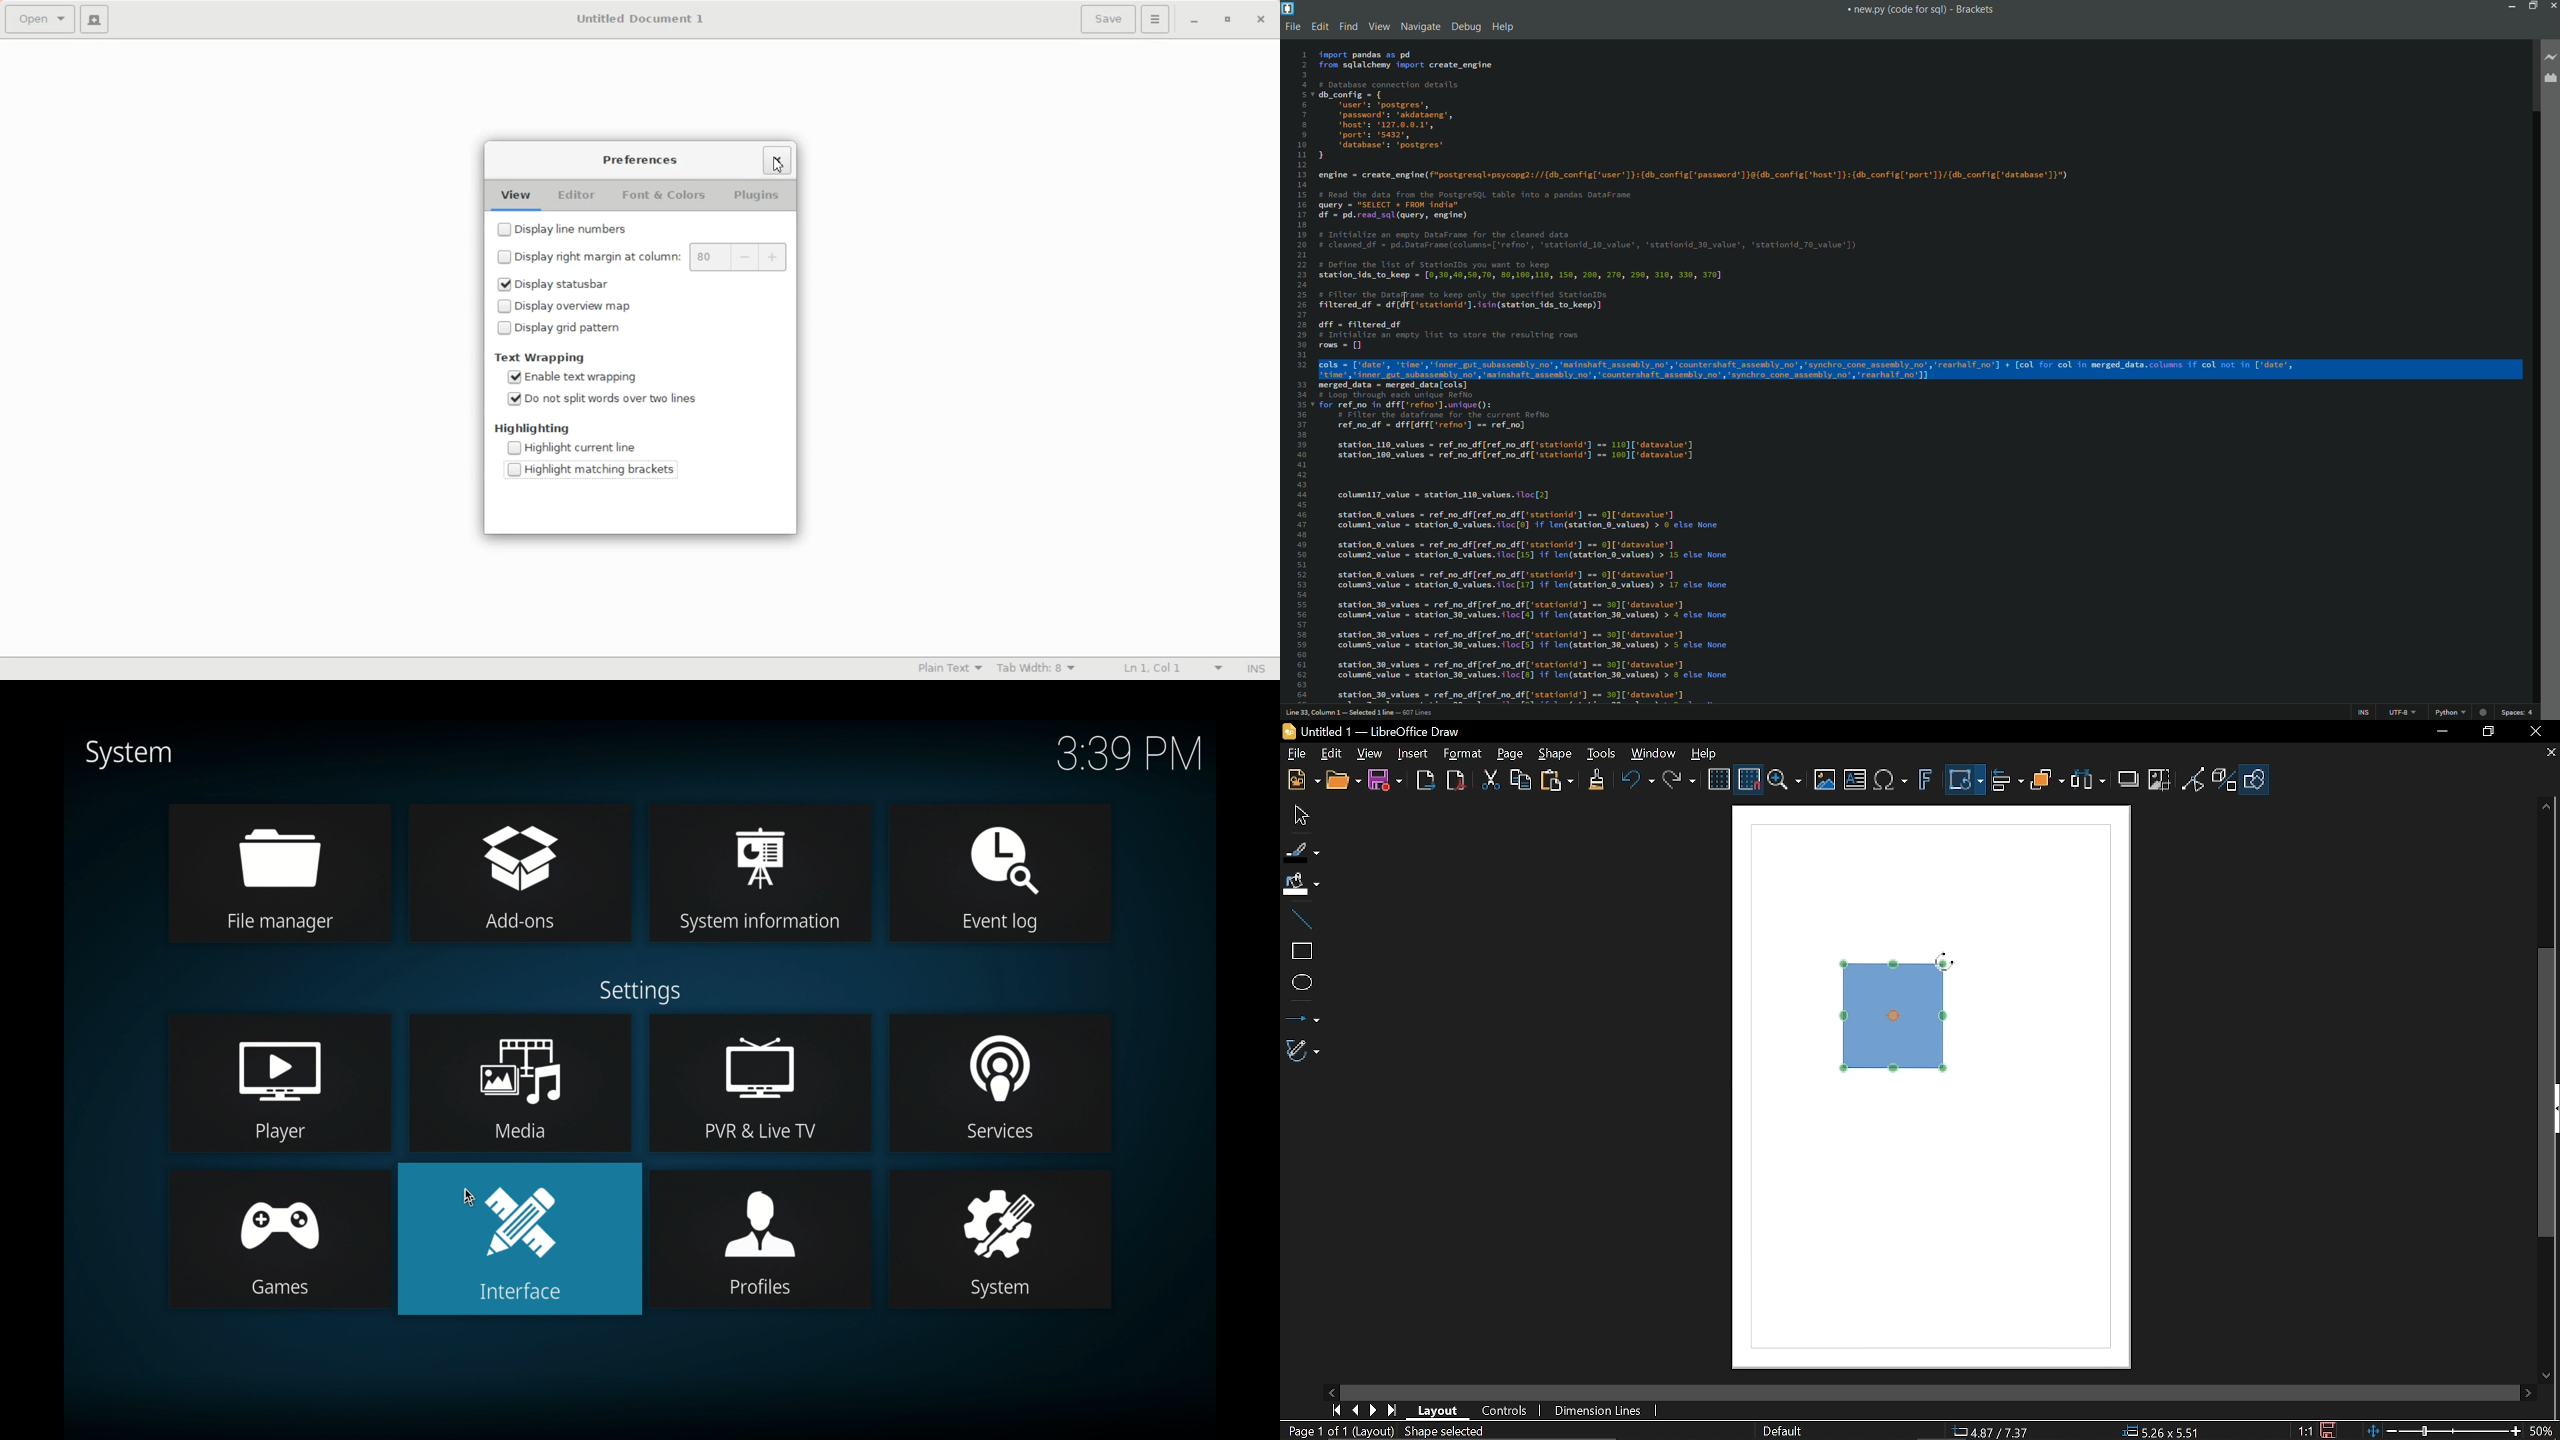  What do you see at coordinates (2549, 59) in the screenshot?
I see `live preview` at bounding box center [2549, 59].